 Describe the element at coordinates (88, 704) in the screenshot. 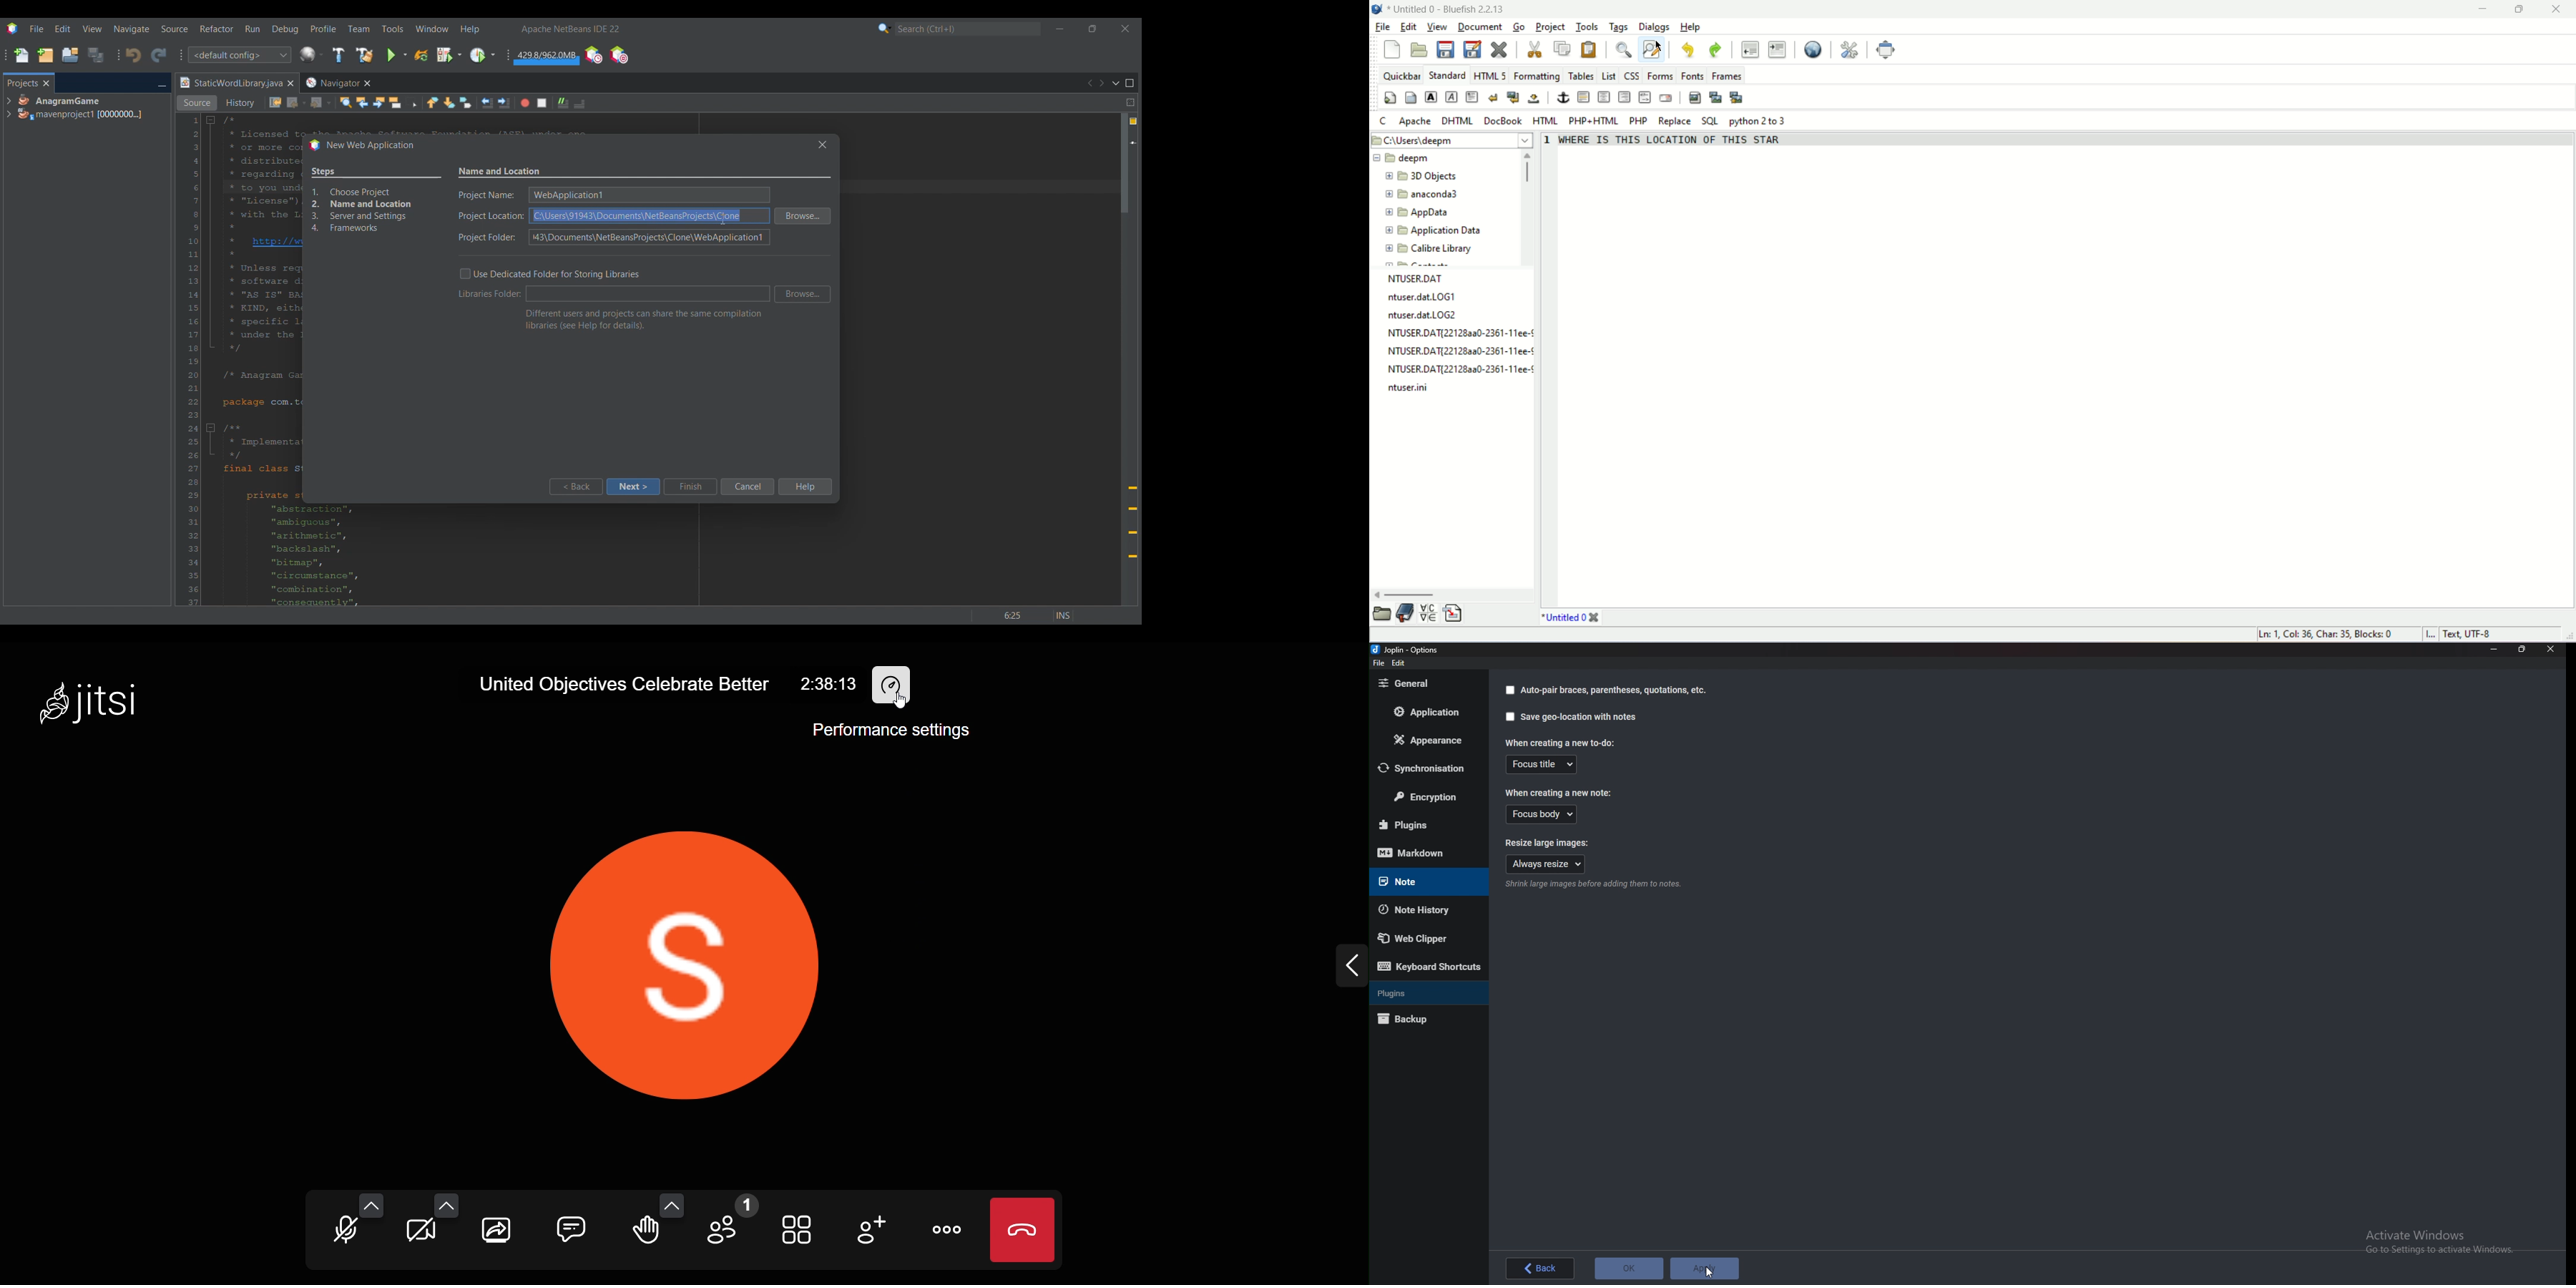

I see `jitsi` at that location.